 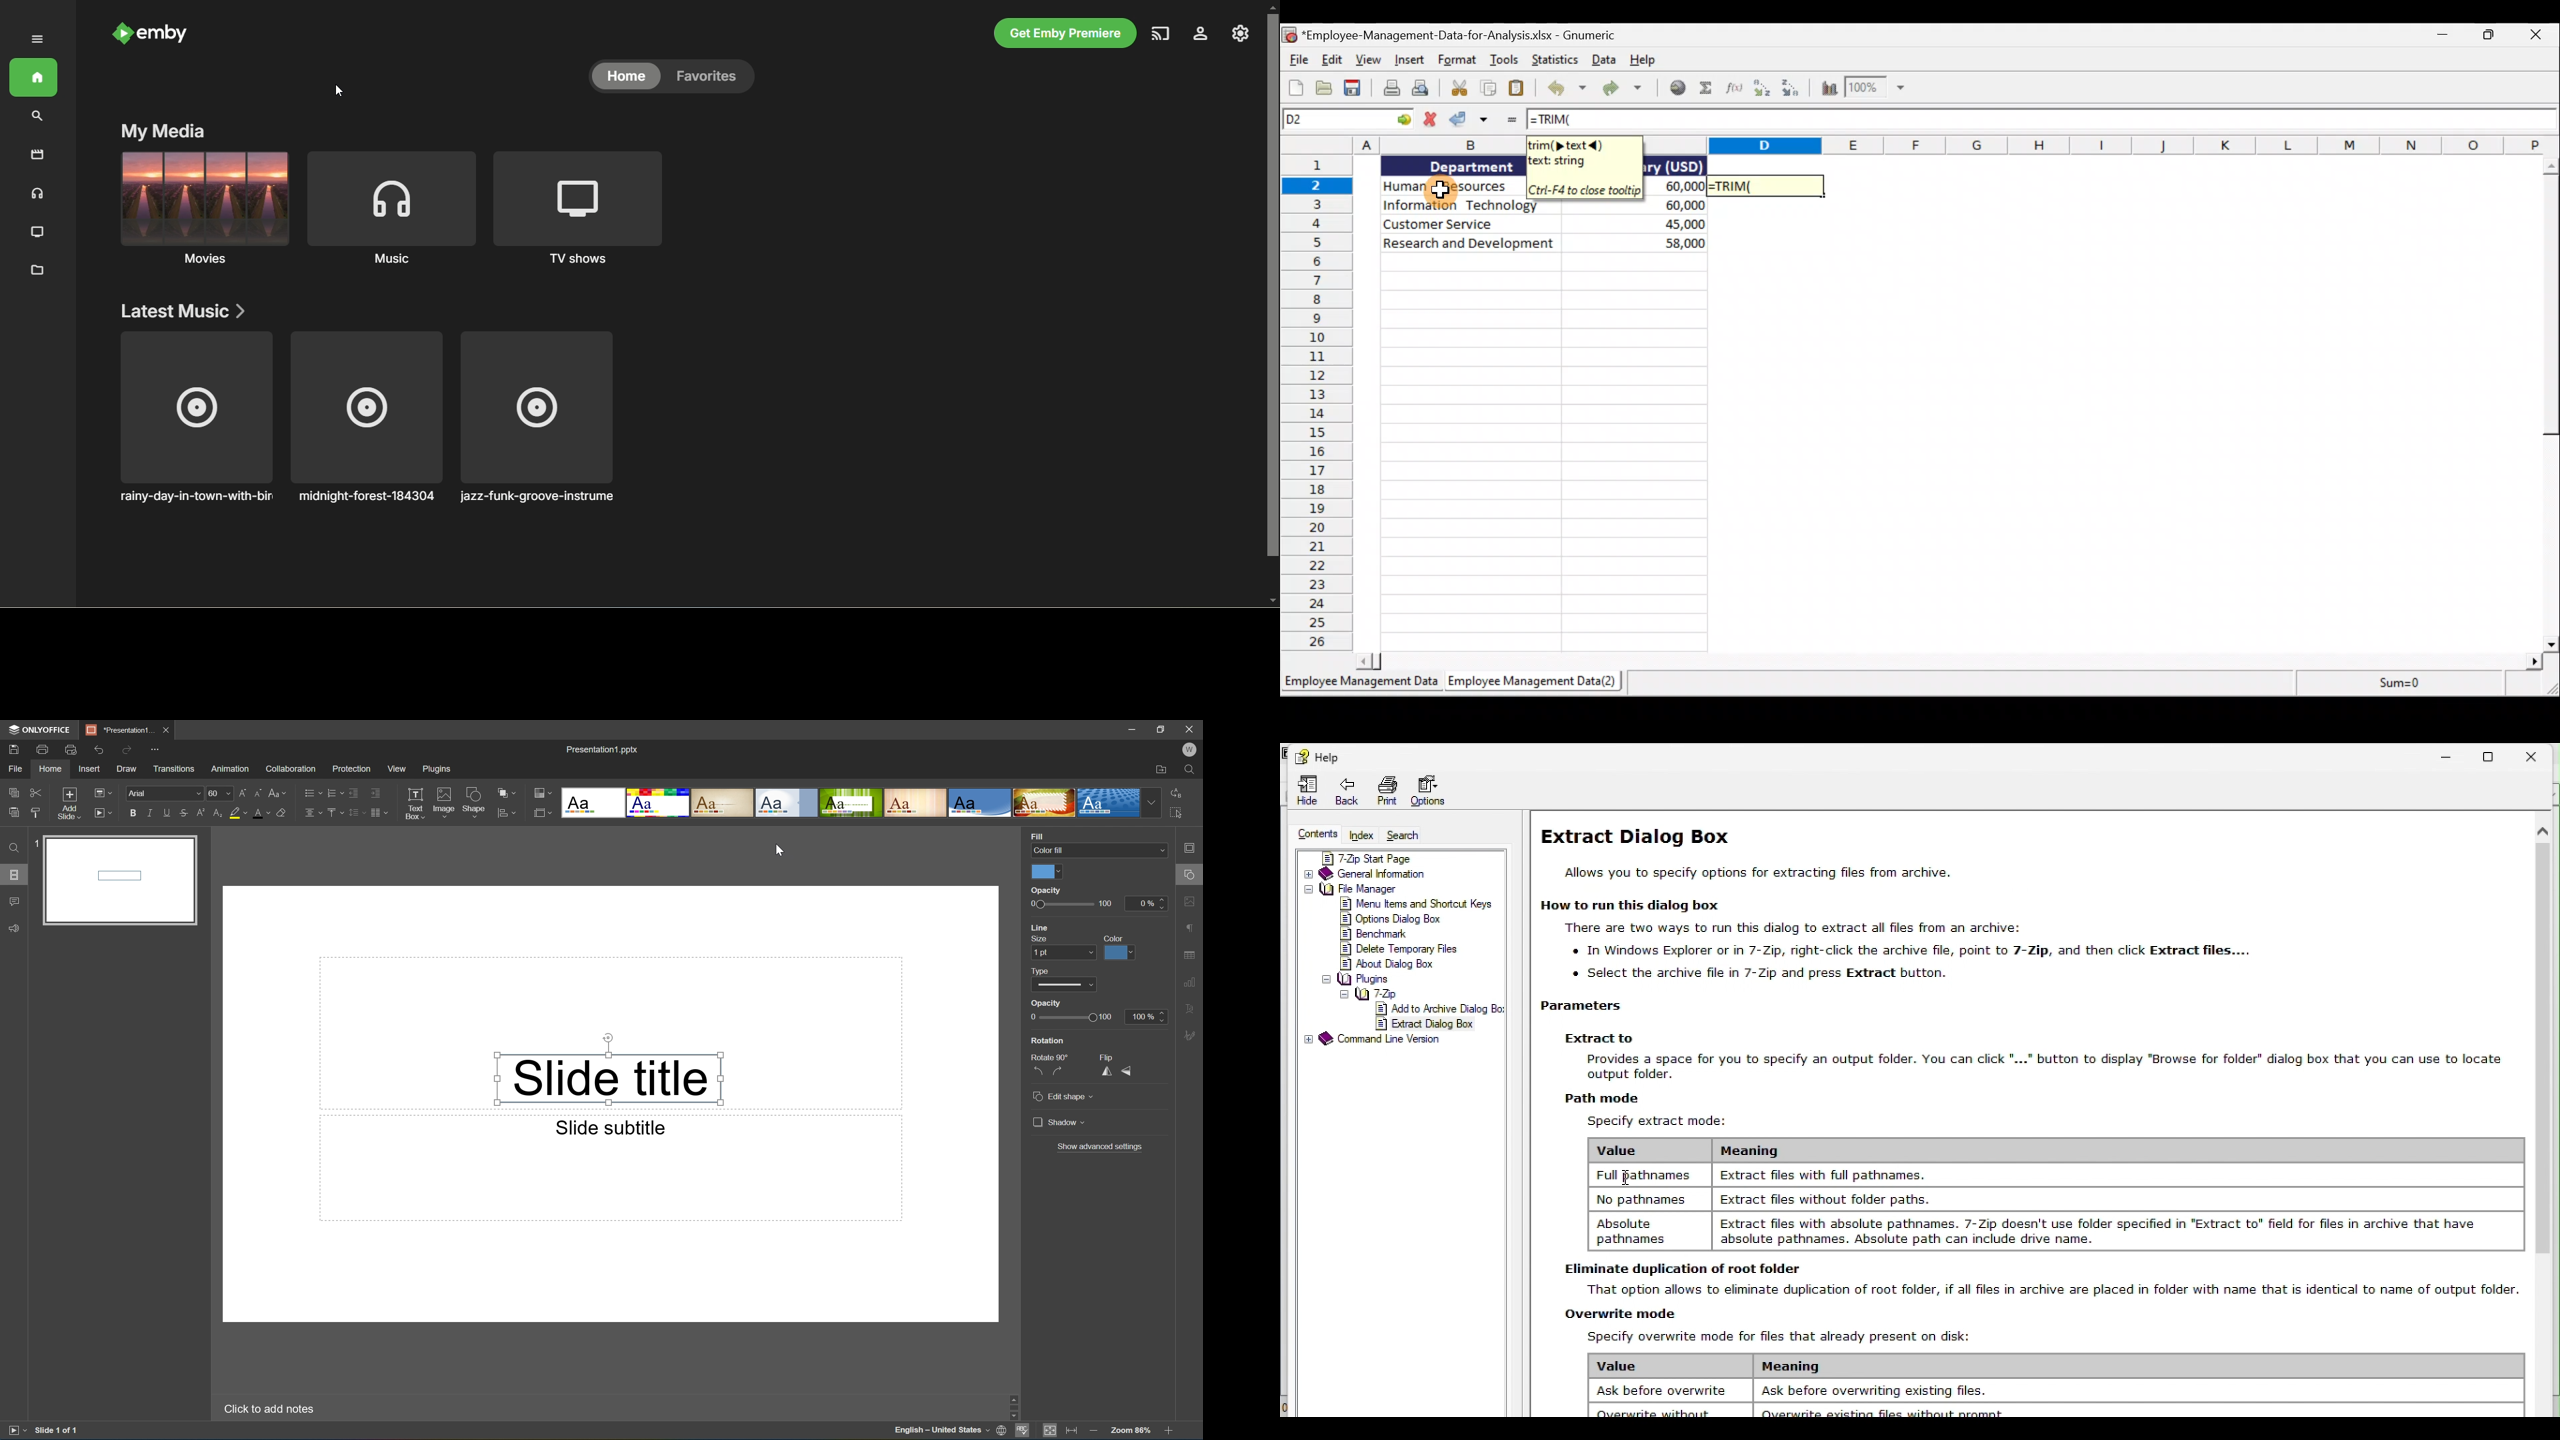 I want to click on eliminate, so click(x=1675, y=1268).